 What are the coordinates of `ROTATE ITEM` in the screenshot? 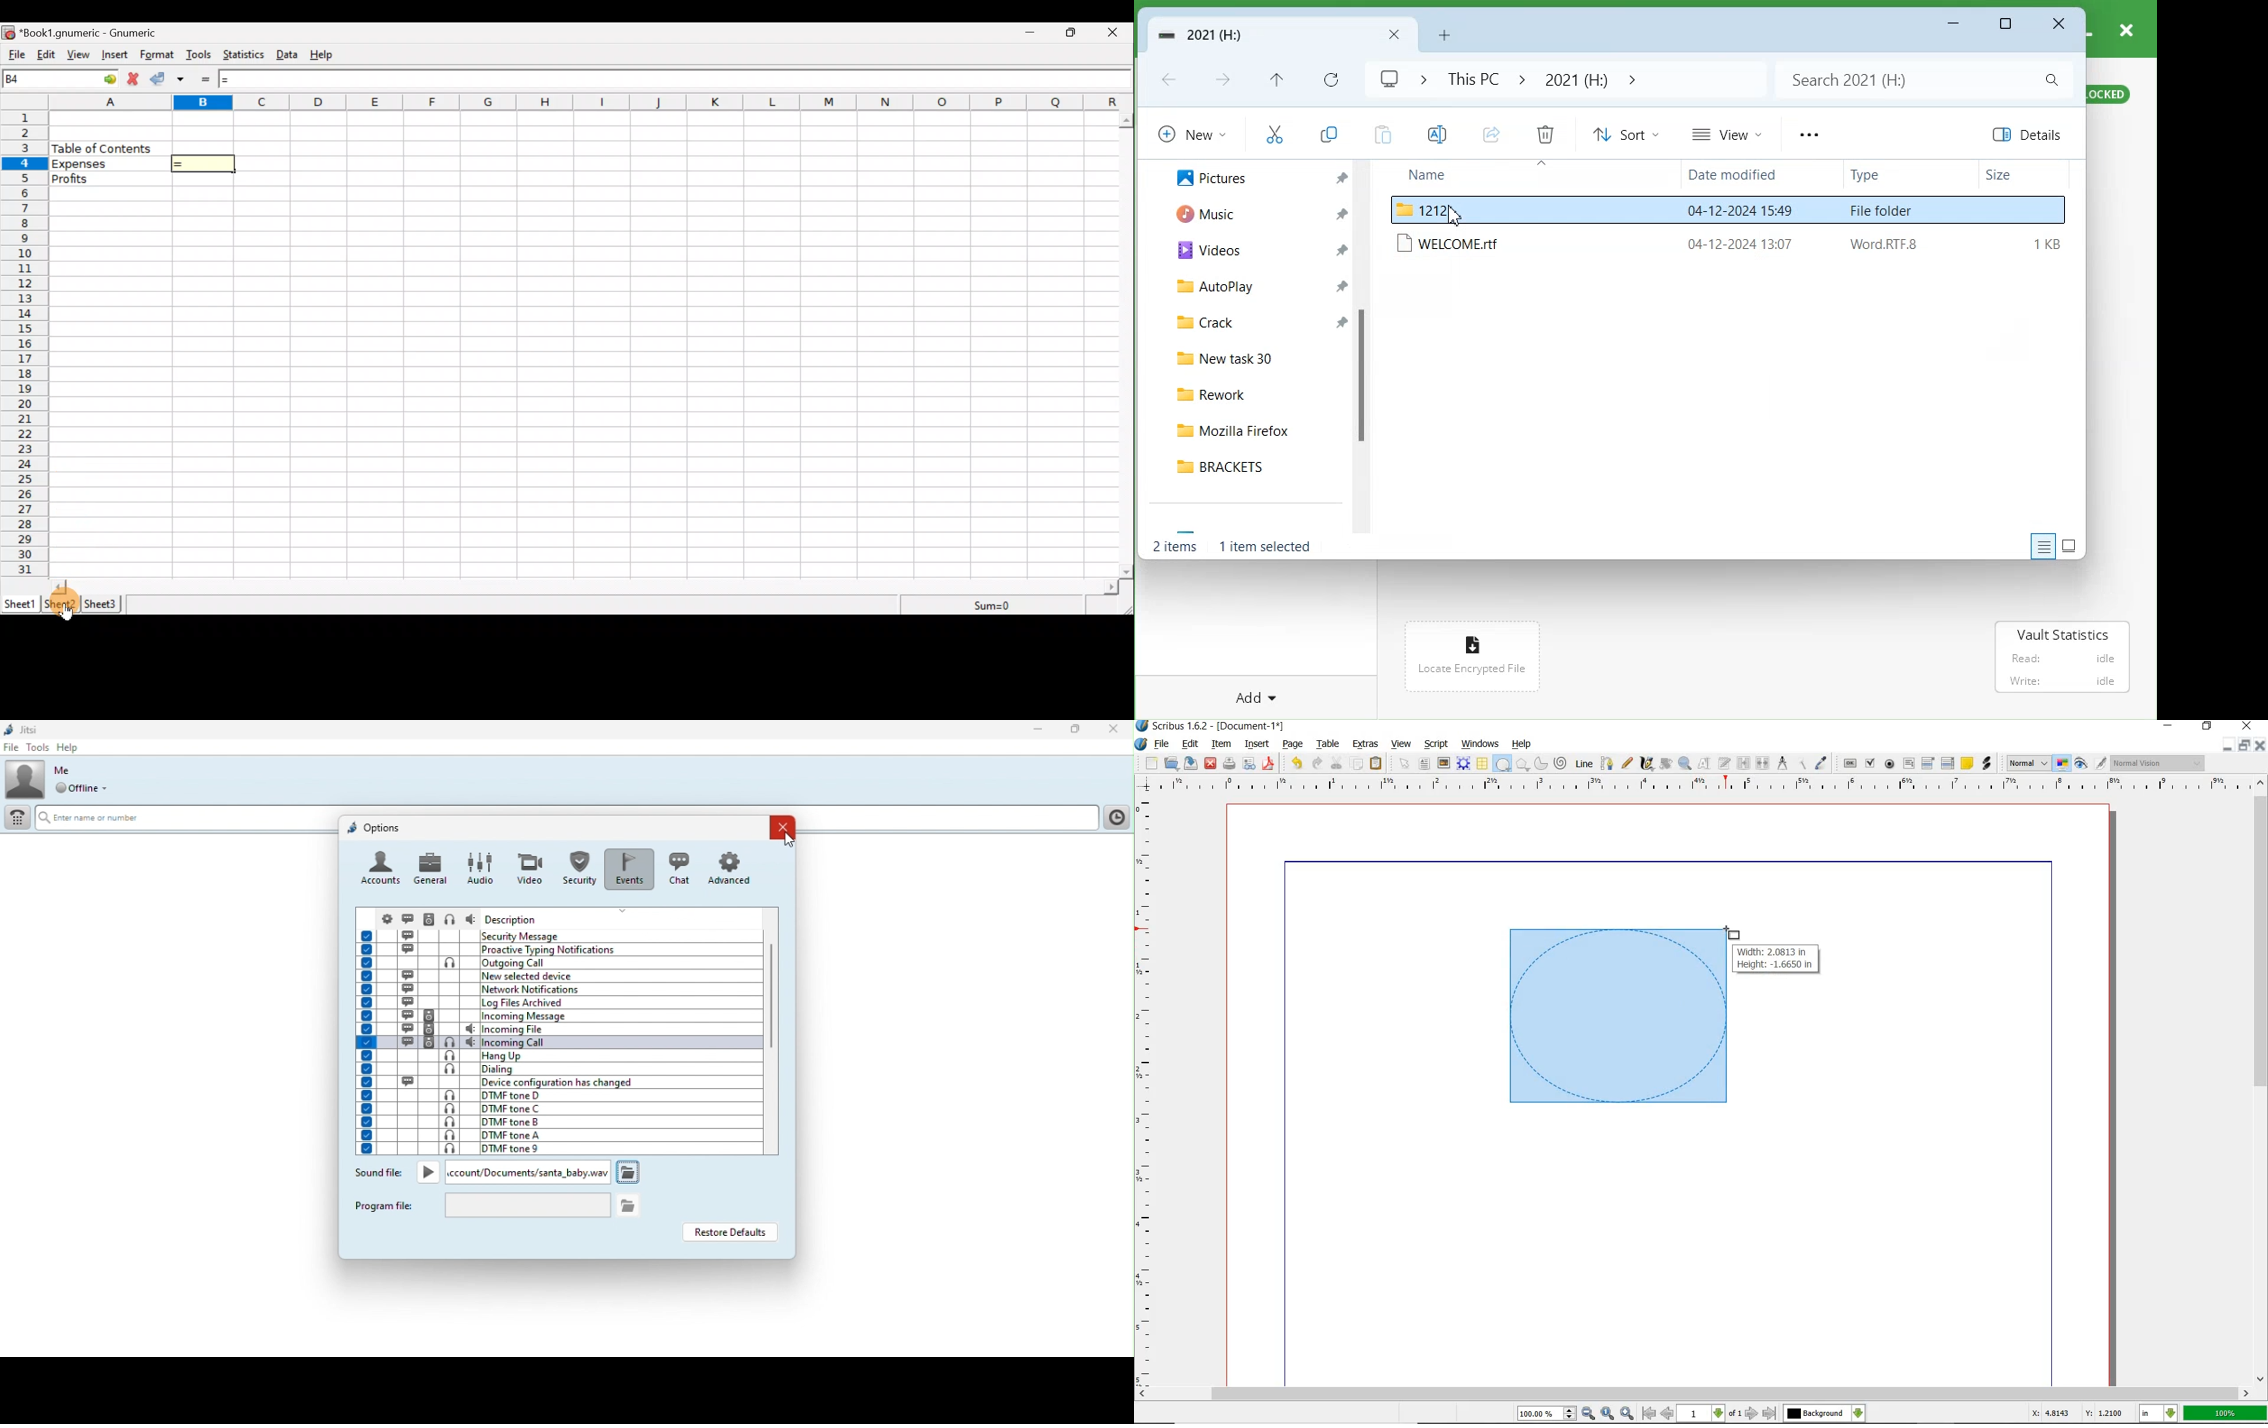 It's located at (1665, 763).